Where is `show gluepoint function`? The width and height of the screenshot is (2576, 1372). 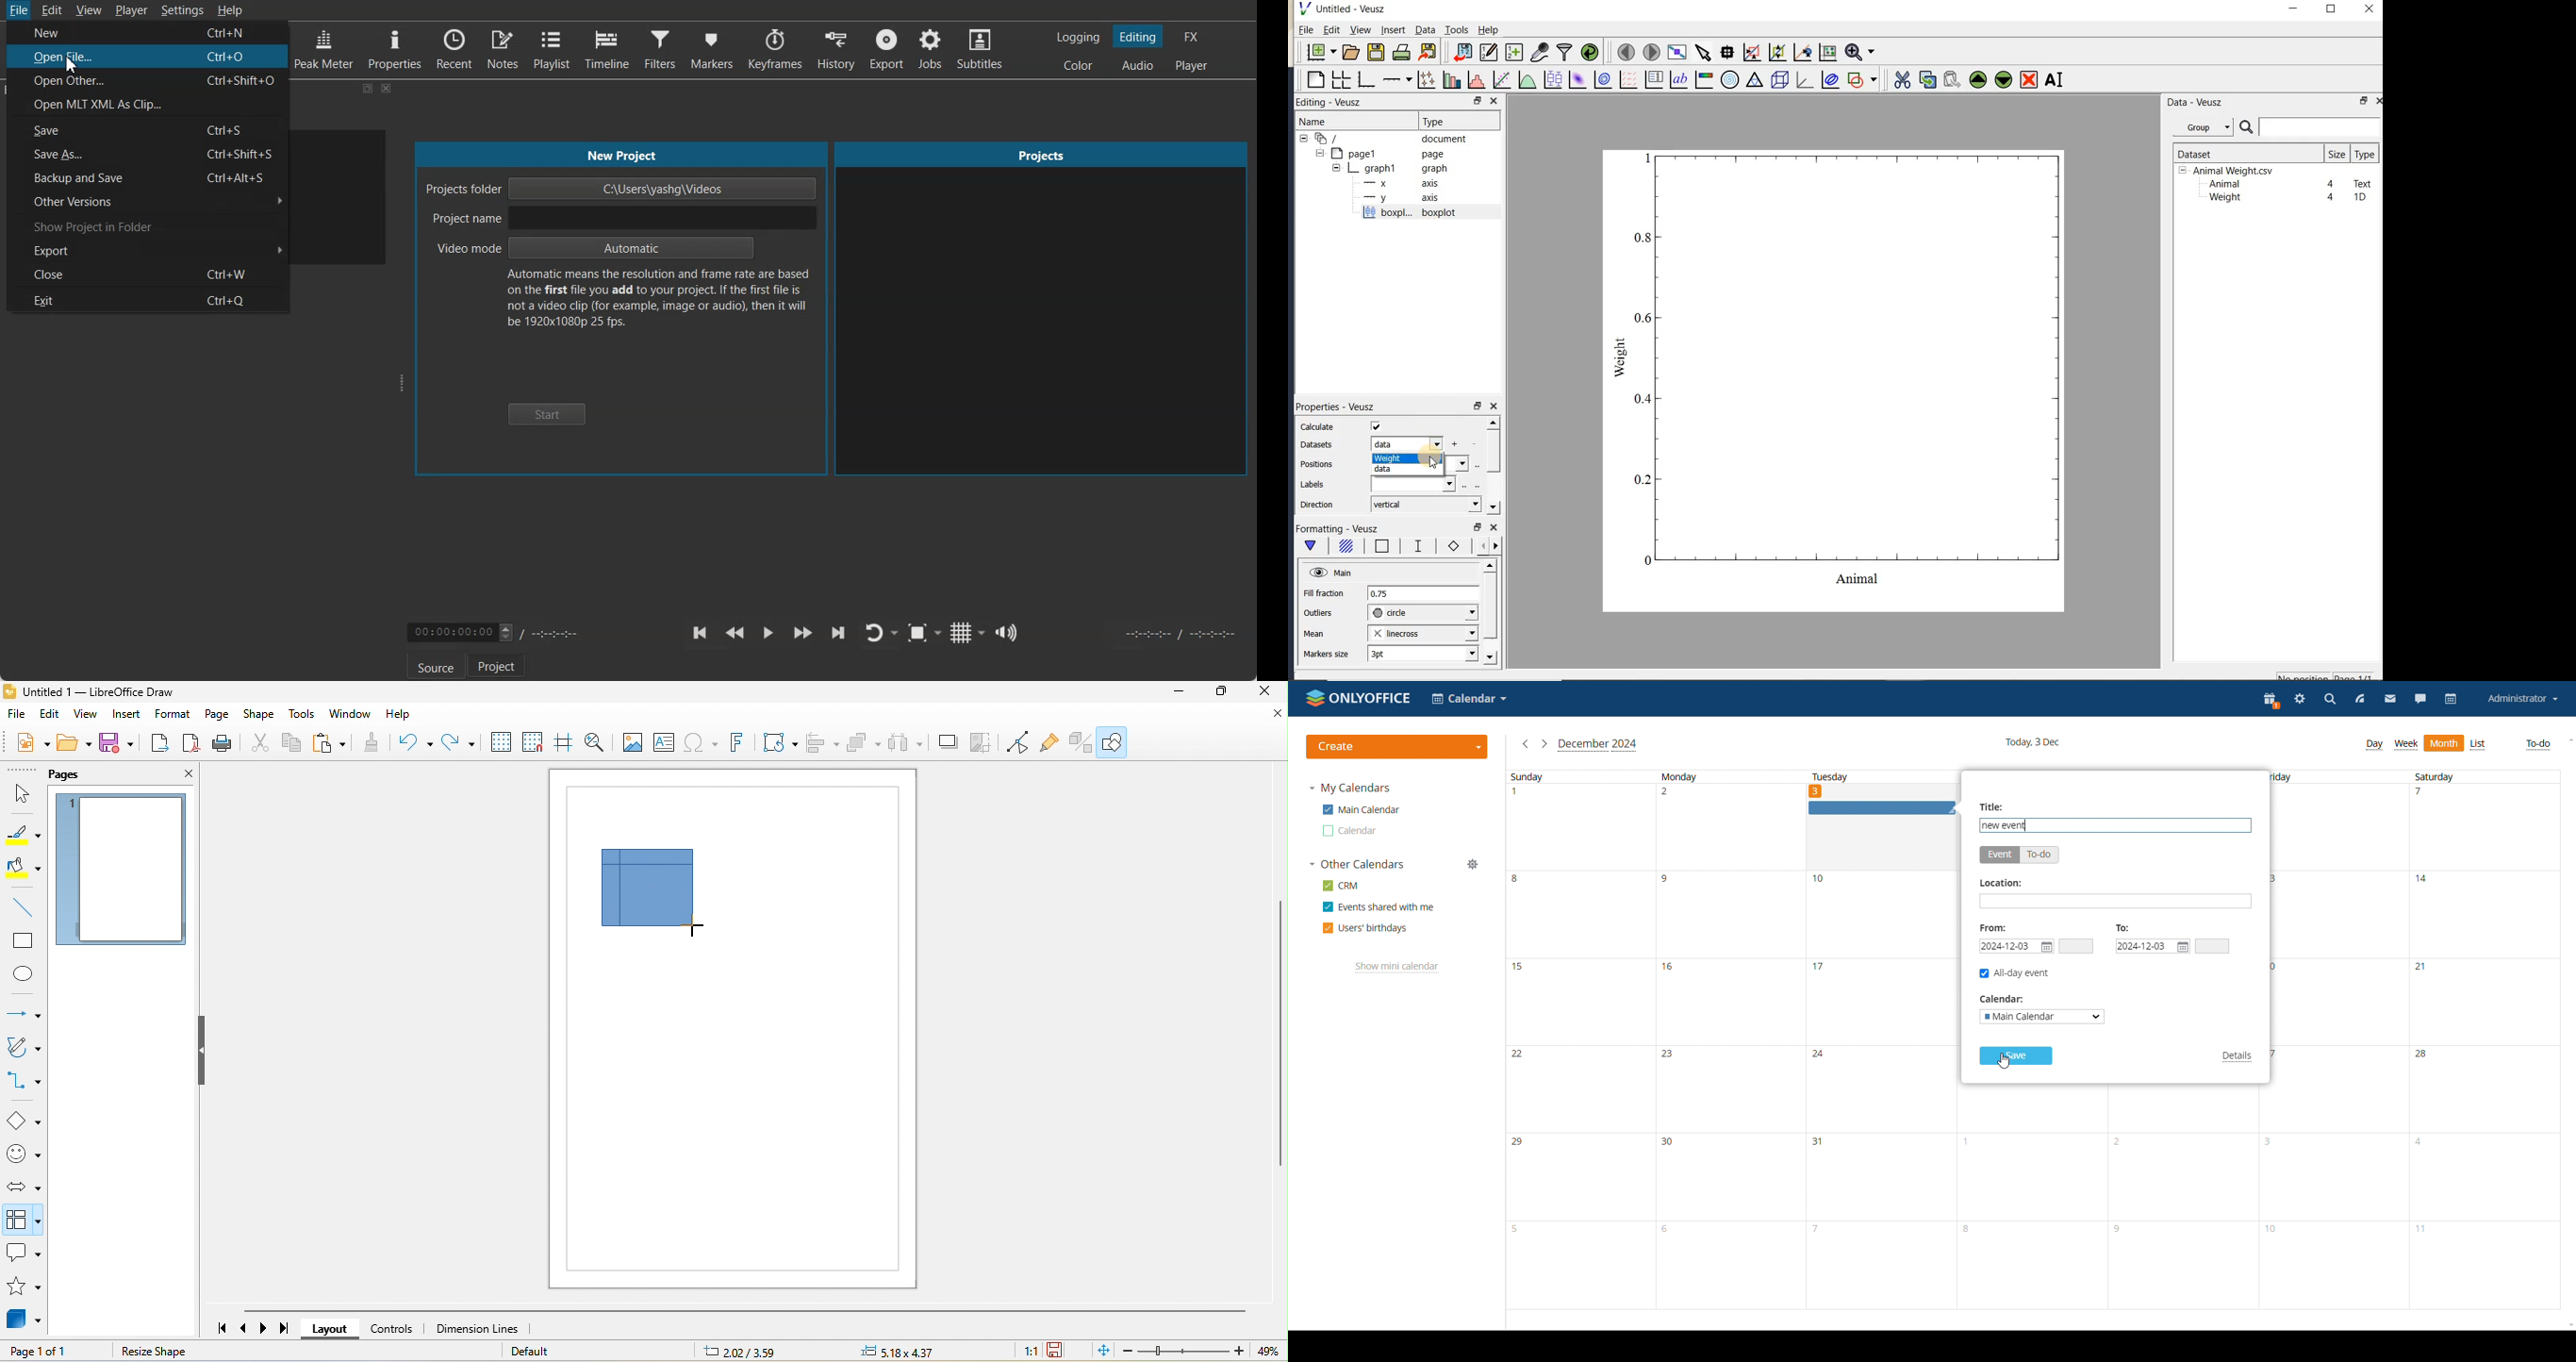 show gluepoint function is located at coordinates (1052, 742).